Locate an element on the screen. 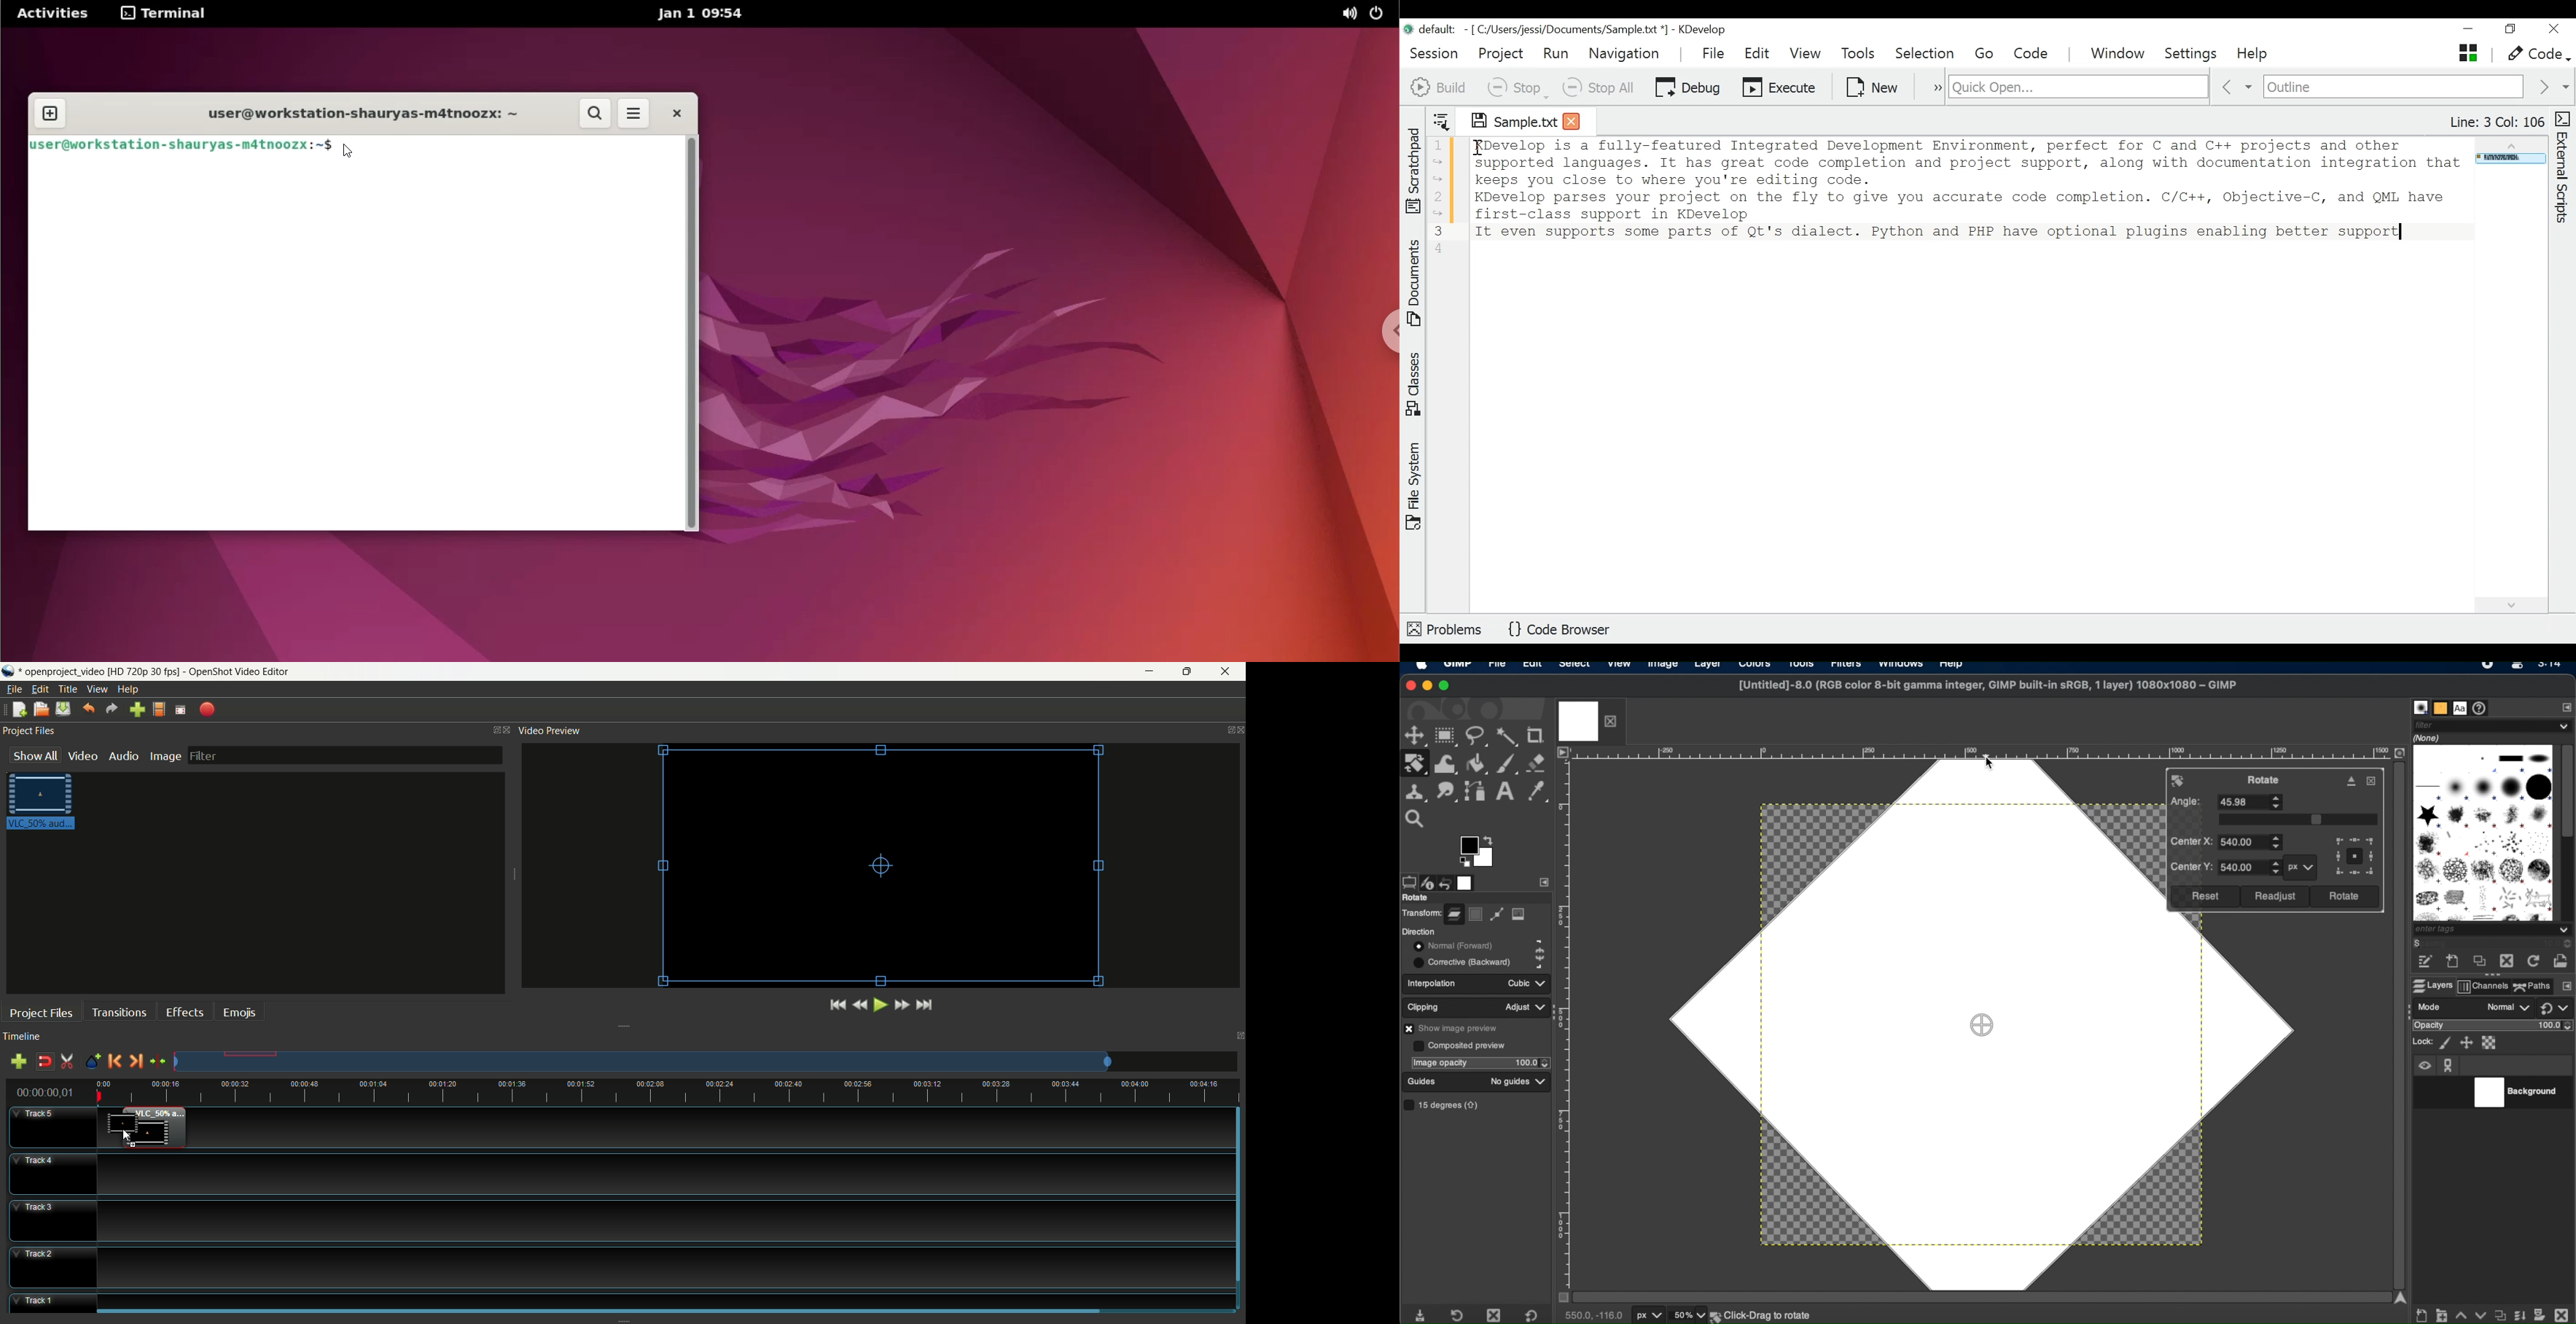  direction is located at coordinates (1419, 931).